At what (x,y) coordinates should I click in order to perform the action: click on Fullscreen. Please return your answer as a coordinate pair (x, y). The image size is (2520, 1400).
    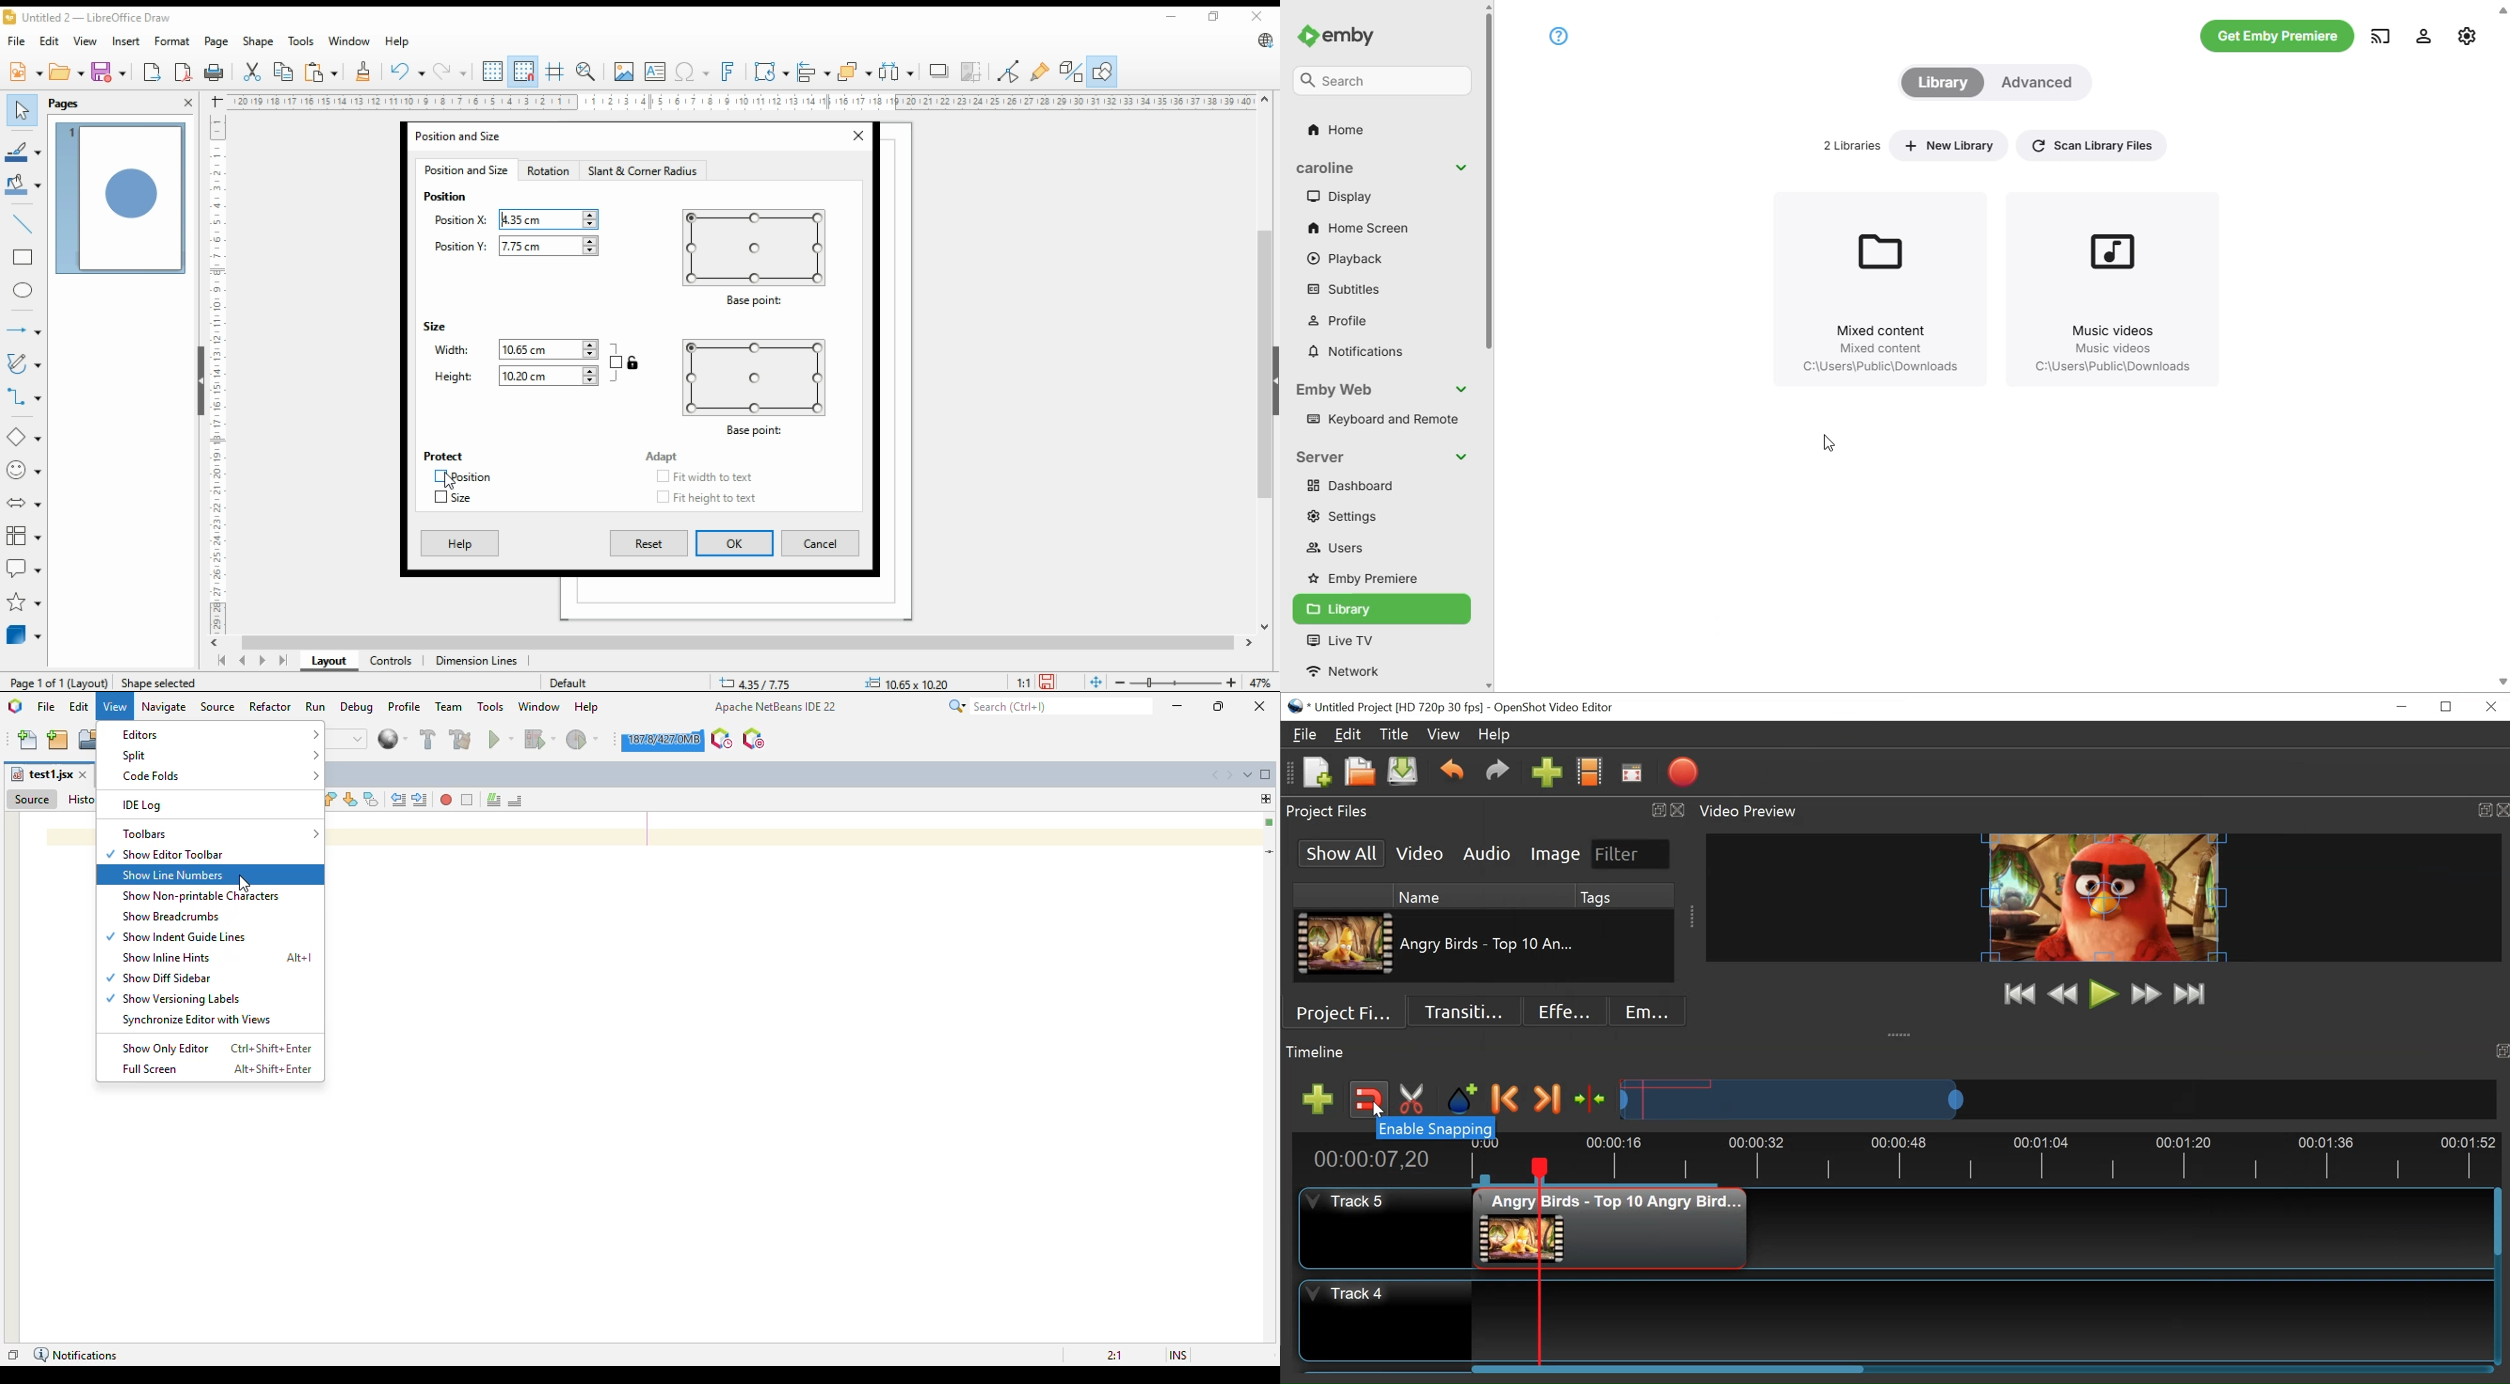
    Looking at the image, I should click on (1632, 773).